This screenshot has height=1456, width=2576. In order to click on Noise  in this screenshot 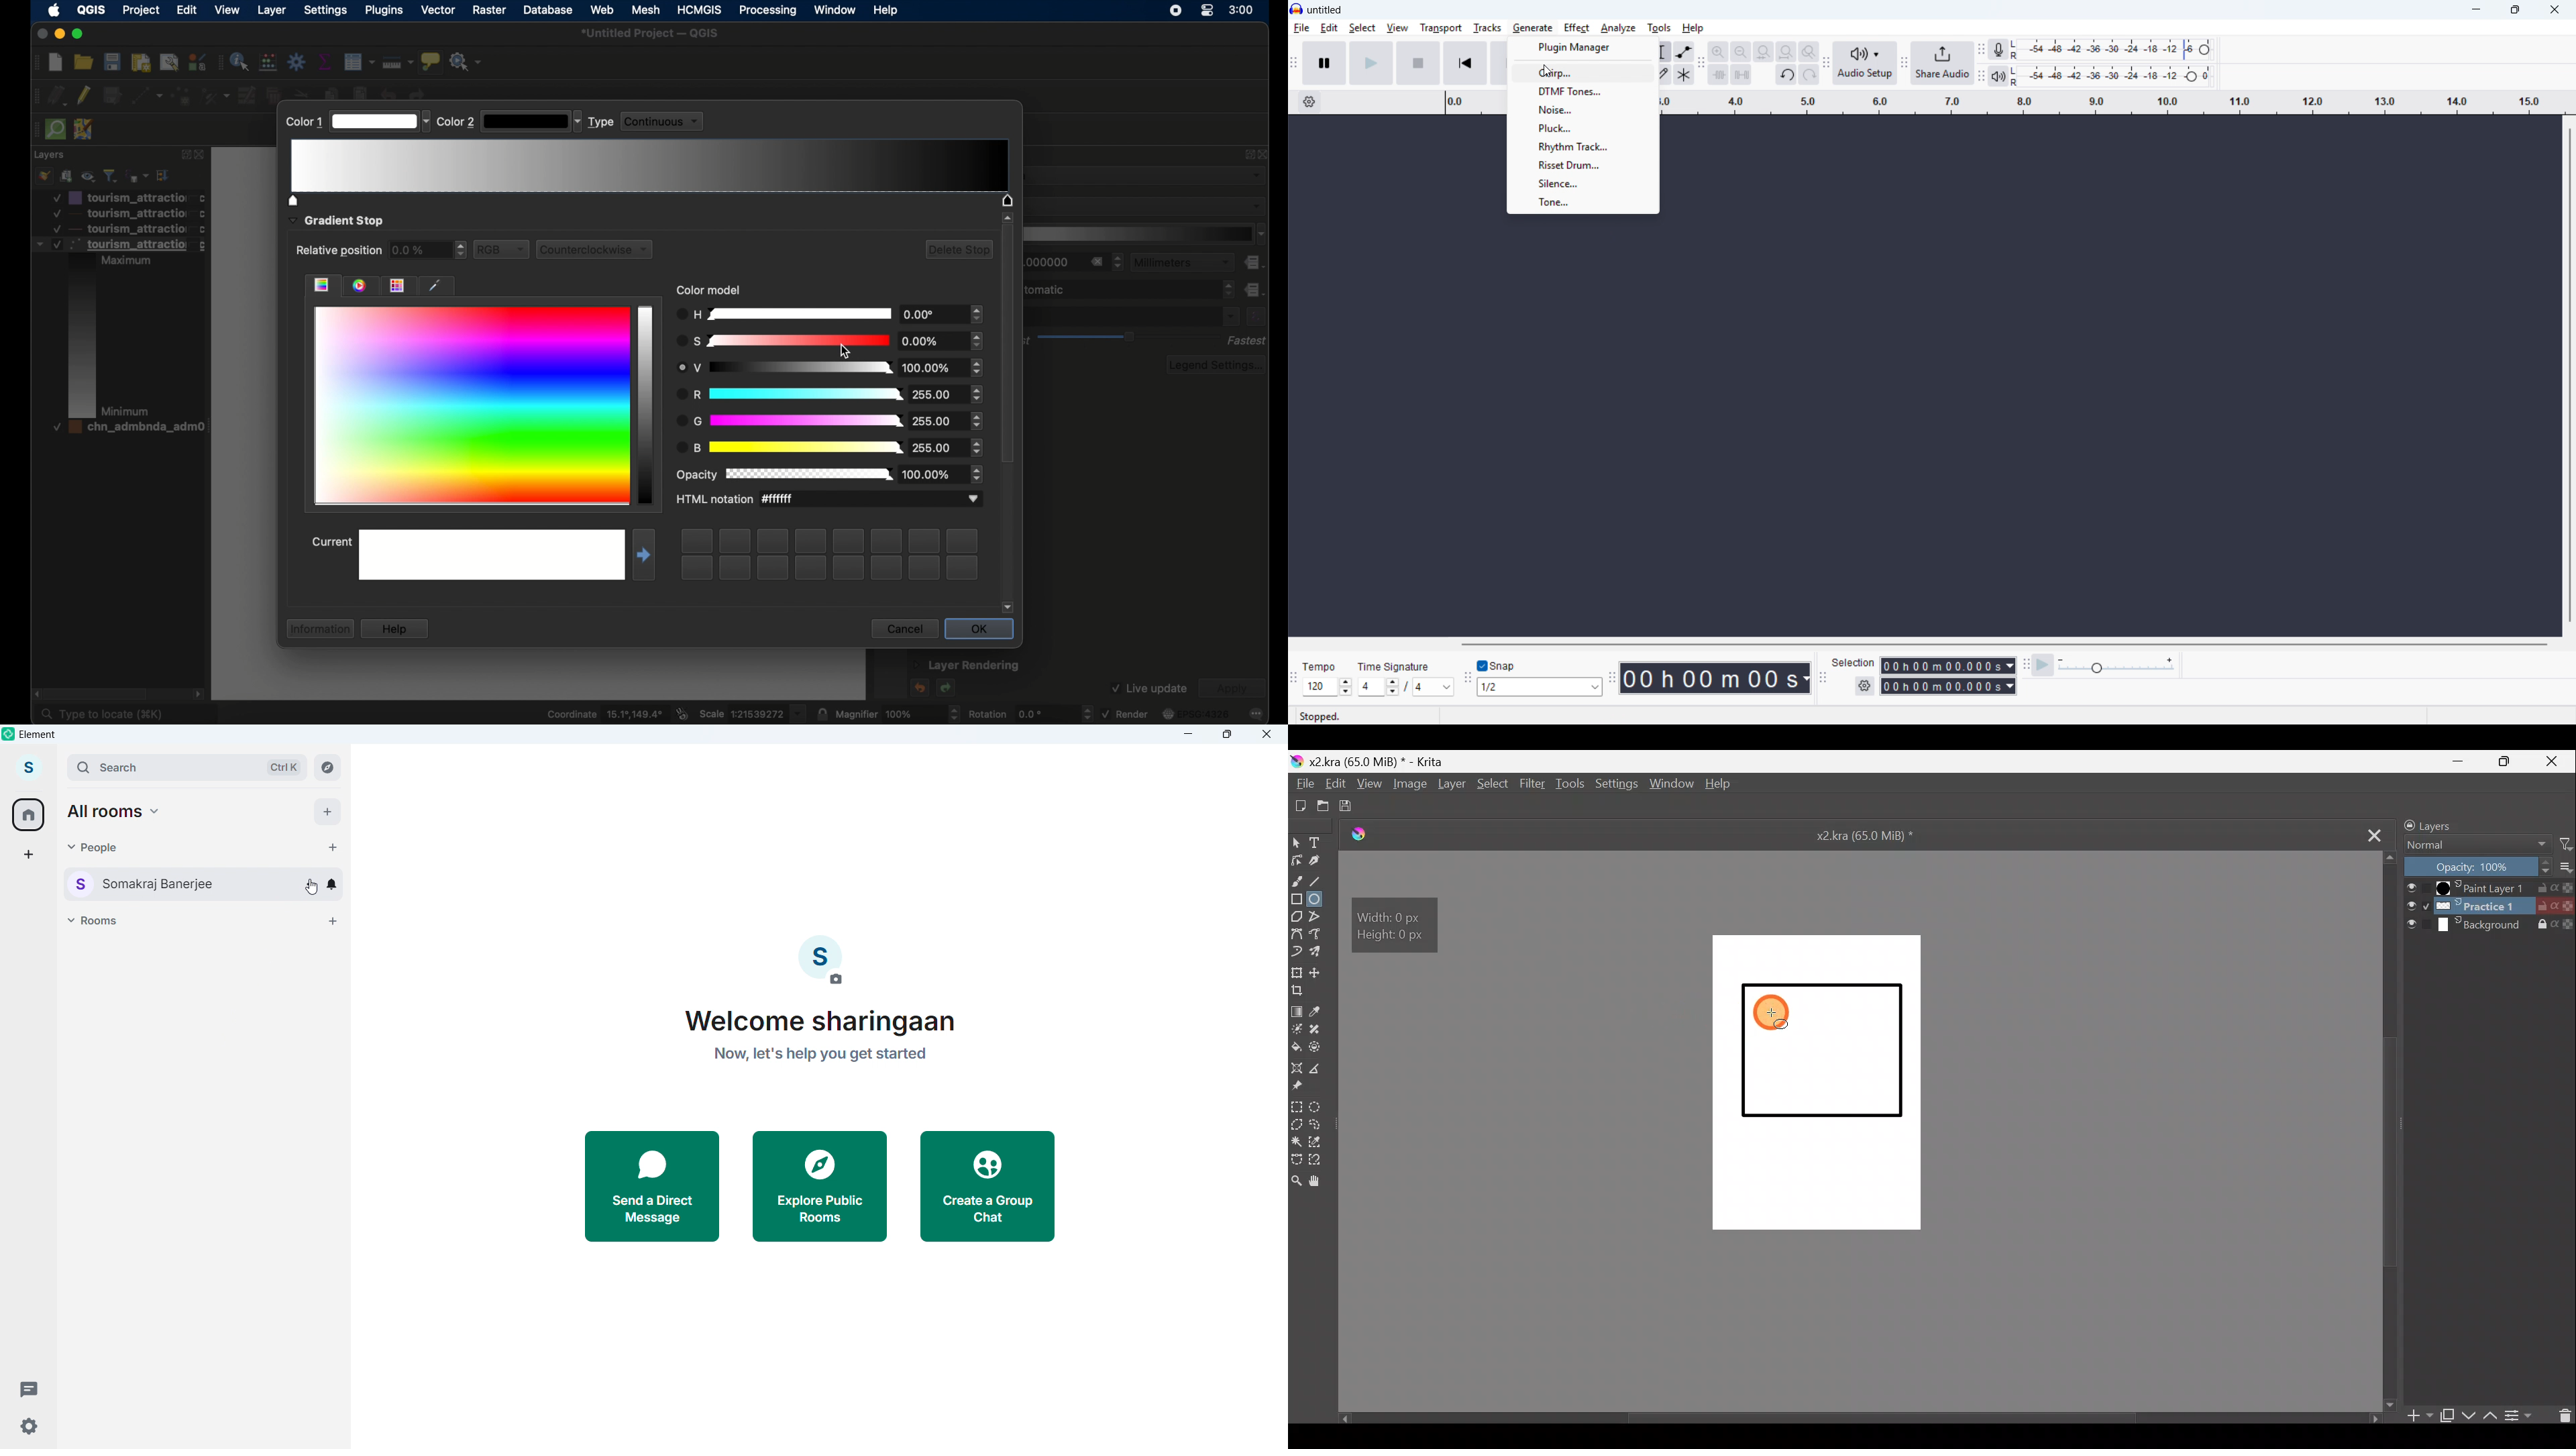, I will do `click(1582, 109)`.